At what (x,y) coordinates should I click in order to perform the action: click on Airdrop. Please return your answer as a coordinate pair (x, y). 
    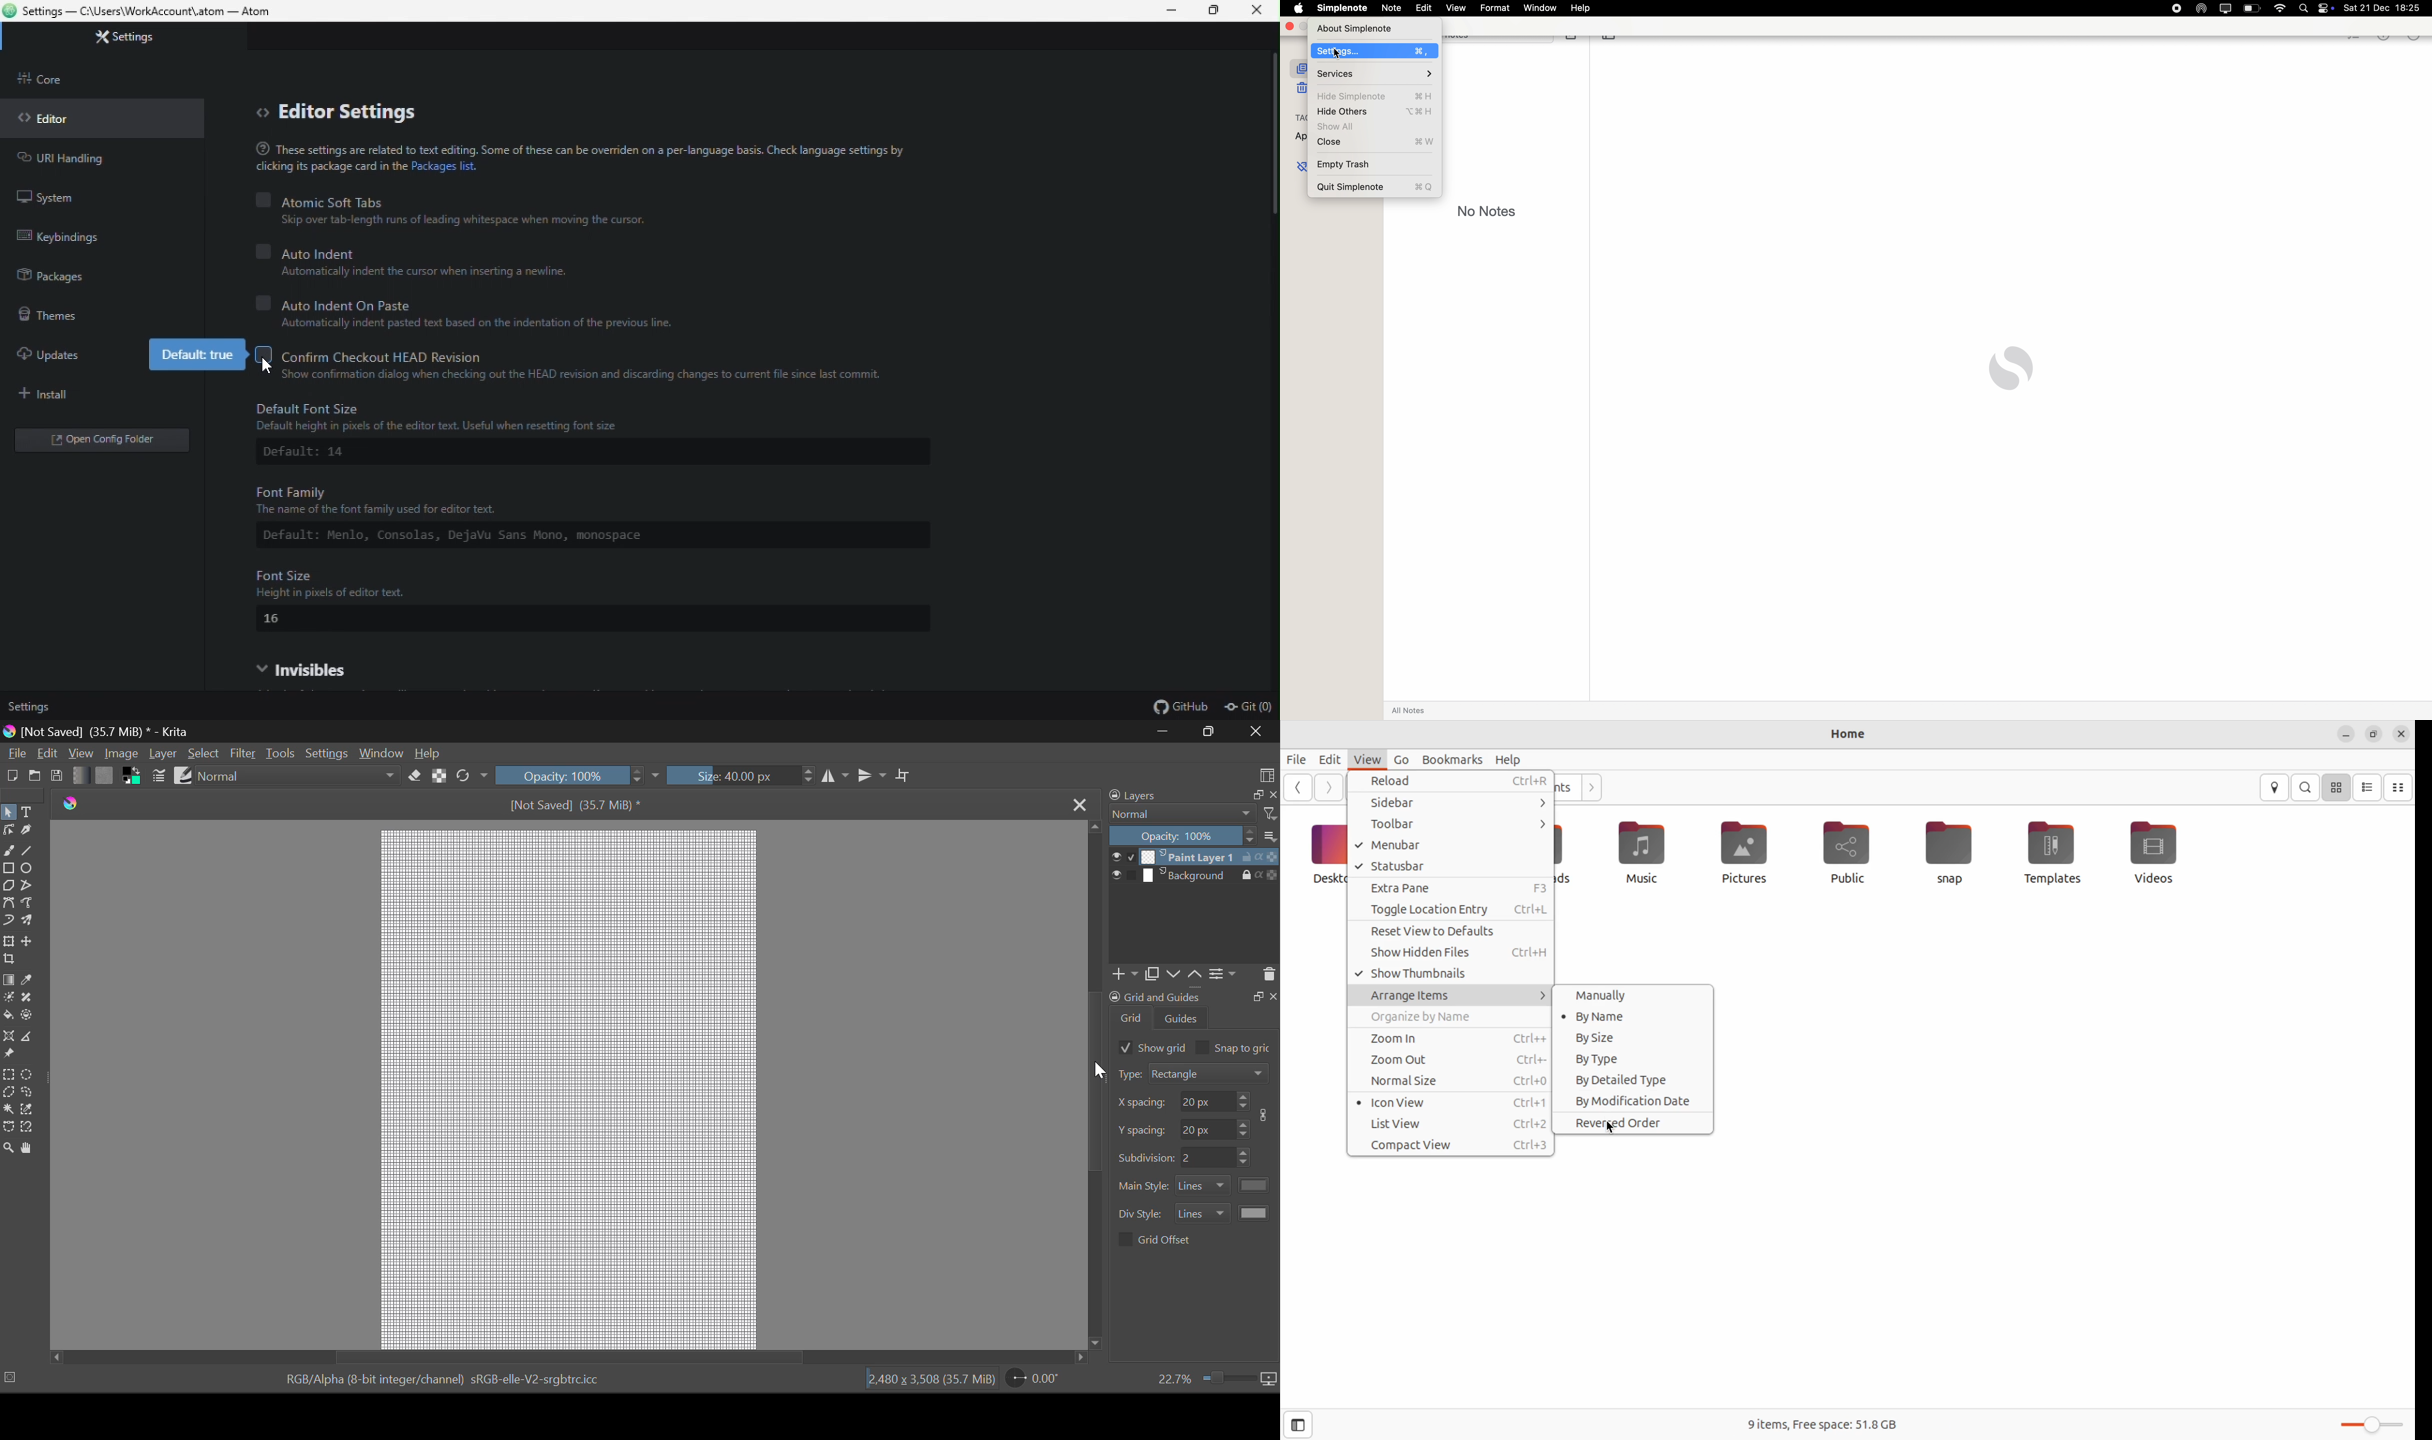
    Looking at the image, I should click on (2201, 9).